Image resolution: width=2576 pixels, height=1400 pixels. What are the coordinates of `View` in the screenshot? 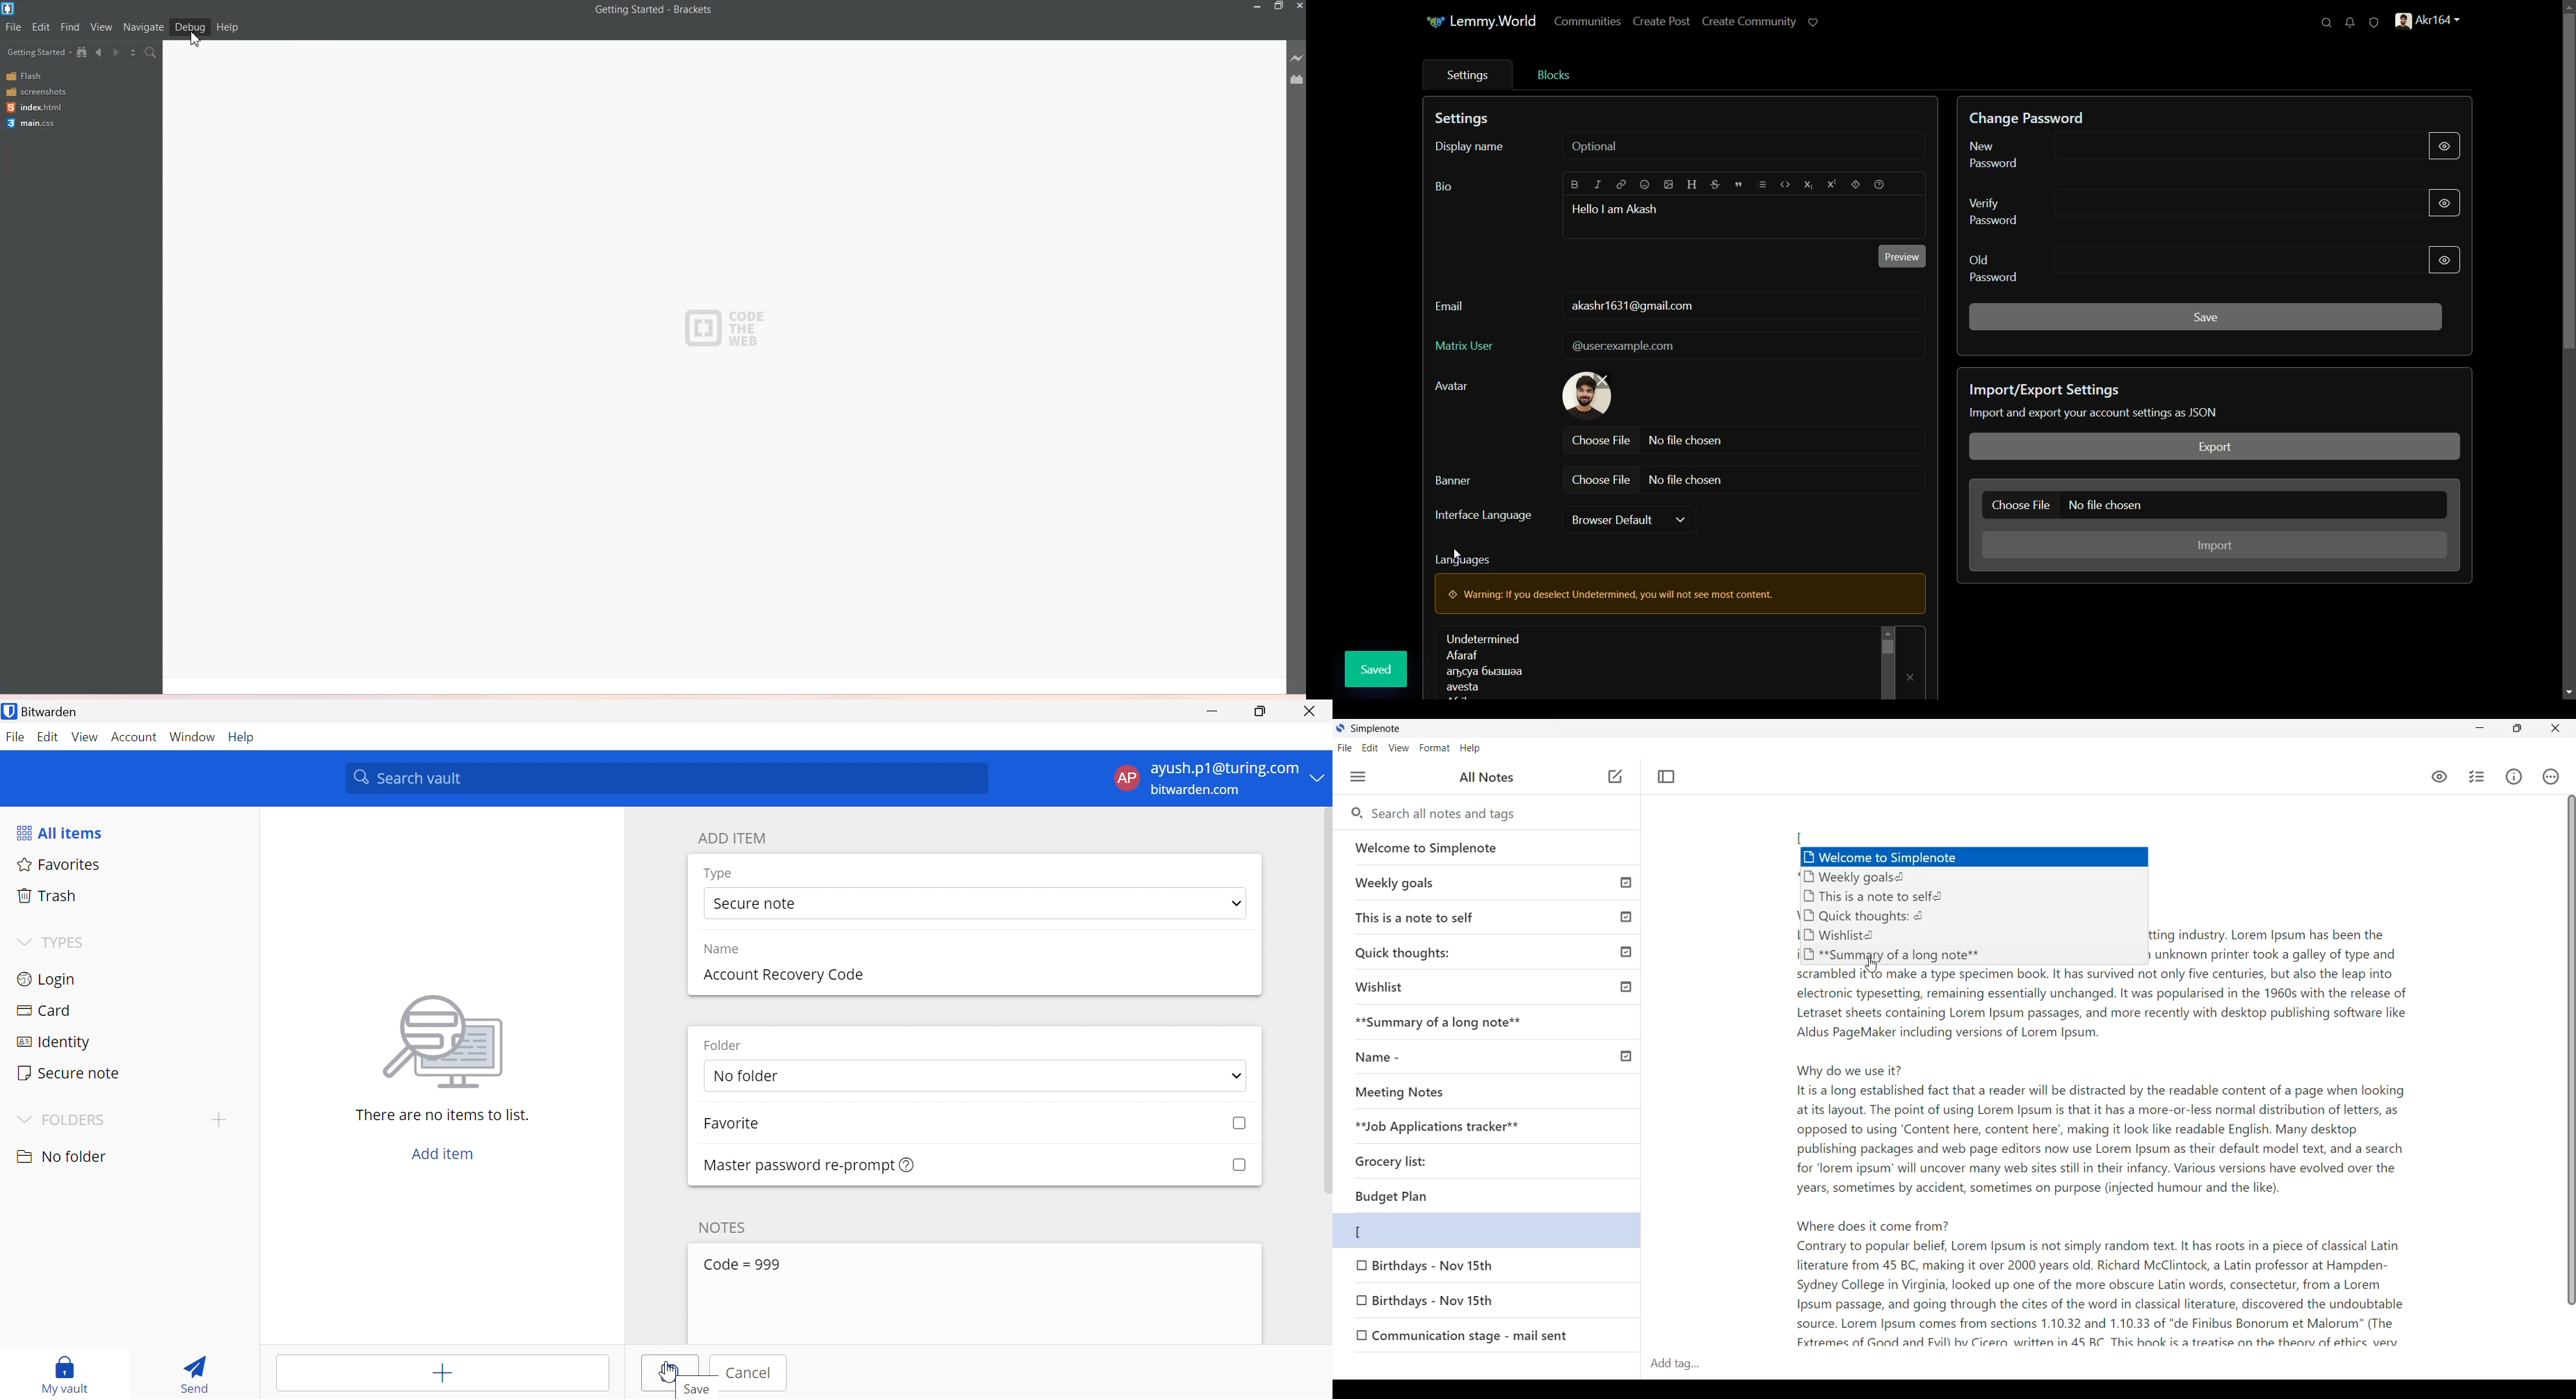 It's located at (85, 736).